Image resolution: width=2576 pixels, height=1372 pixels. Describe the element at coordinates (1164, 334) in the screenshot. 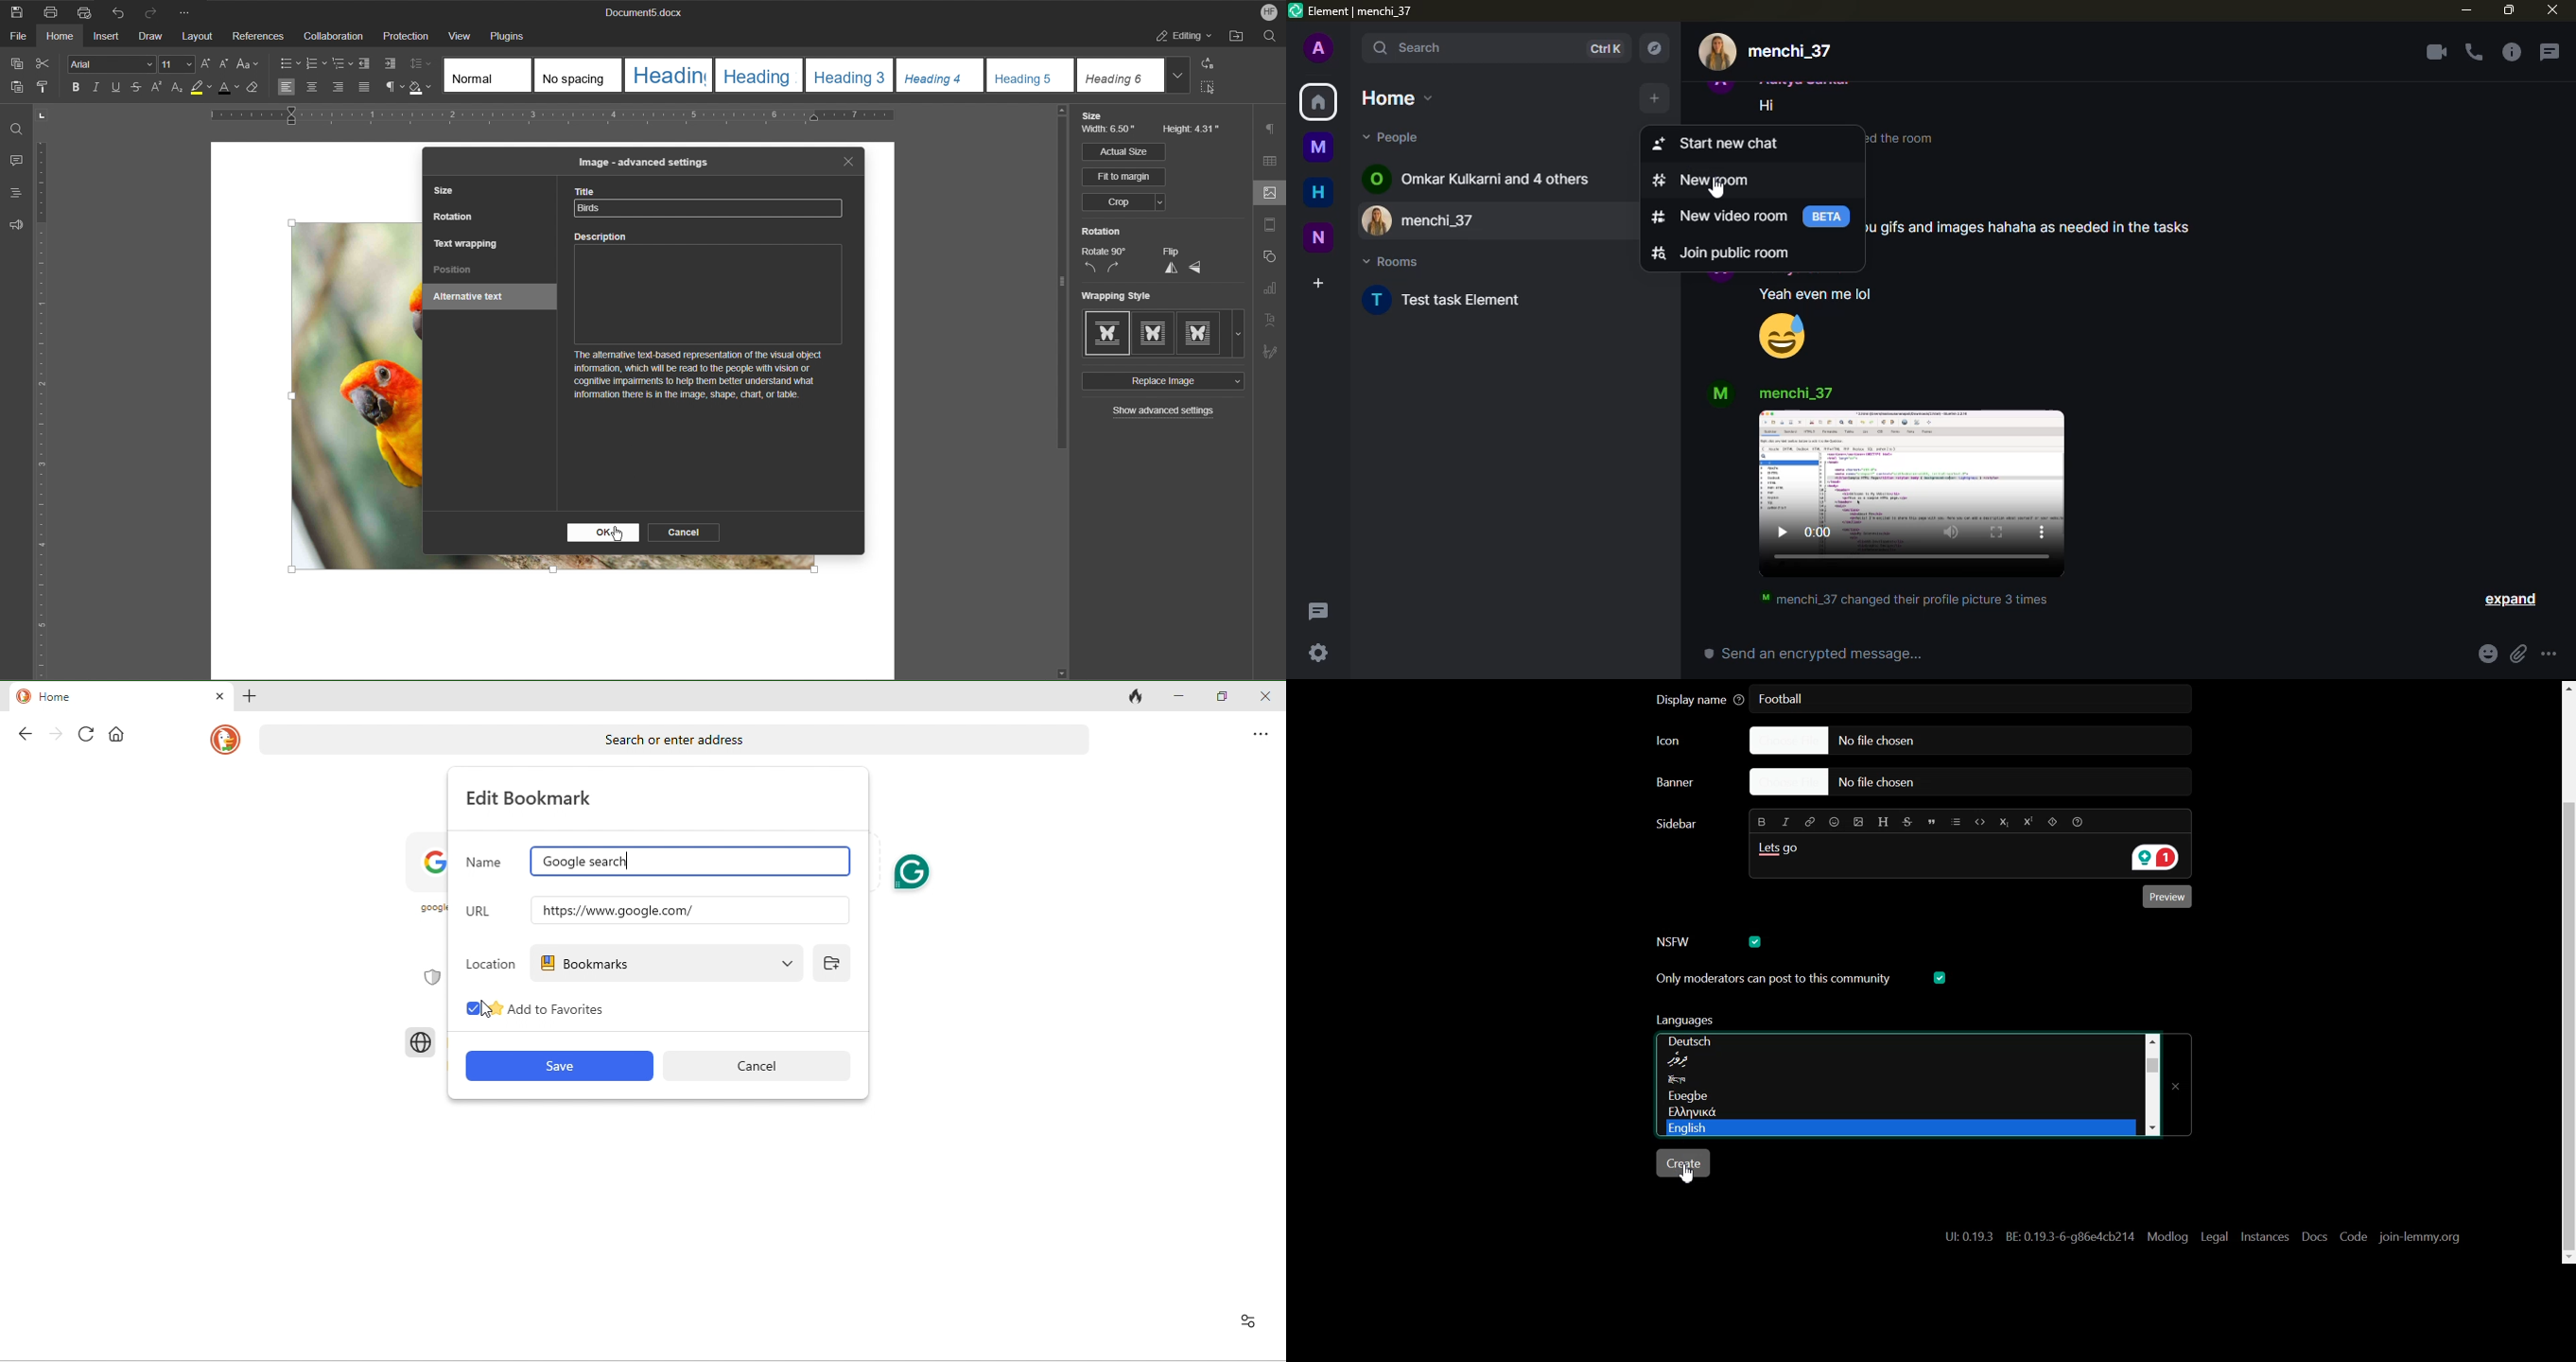

I see `Wrapping Style` at that location.